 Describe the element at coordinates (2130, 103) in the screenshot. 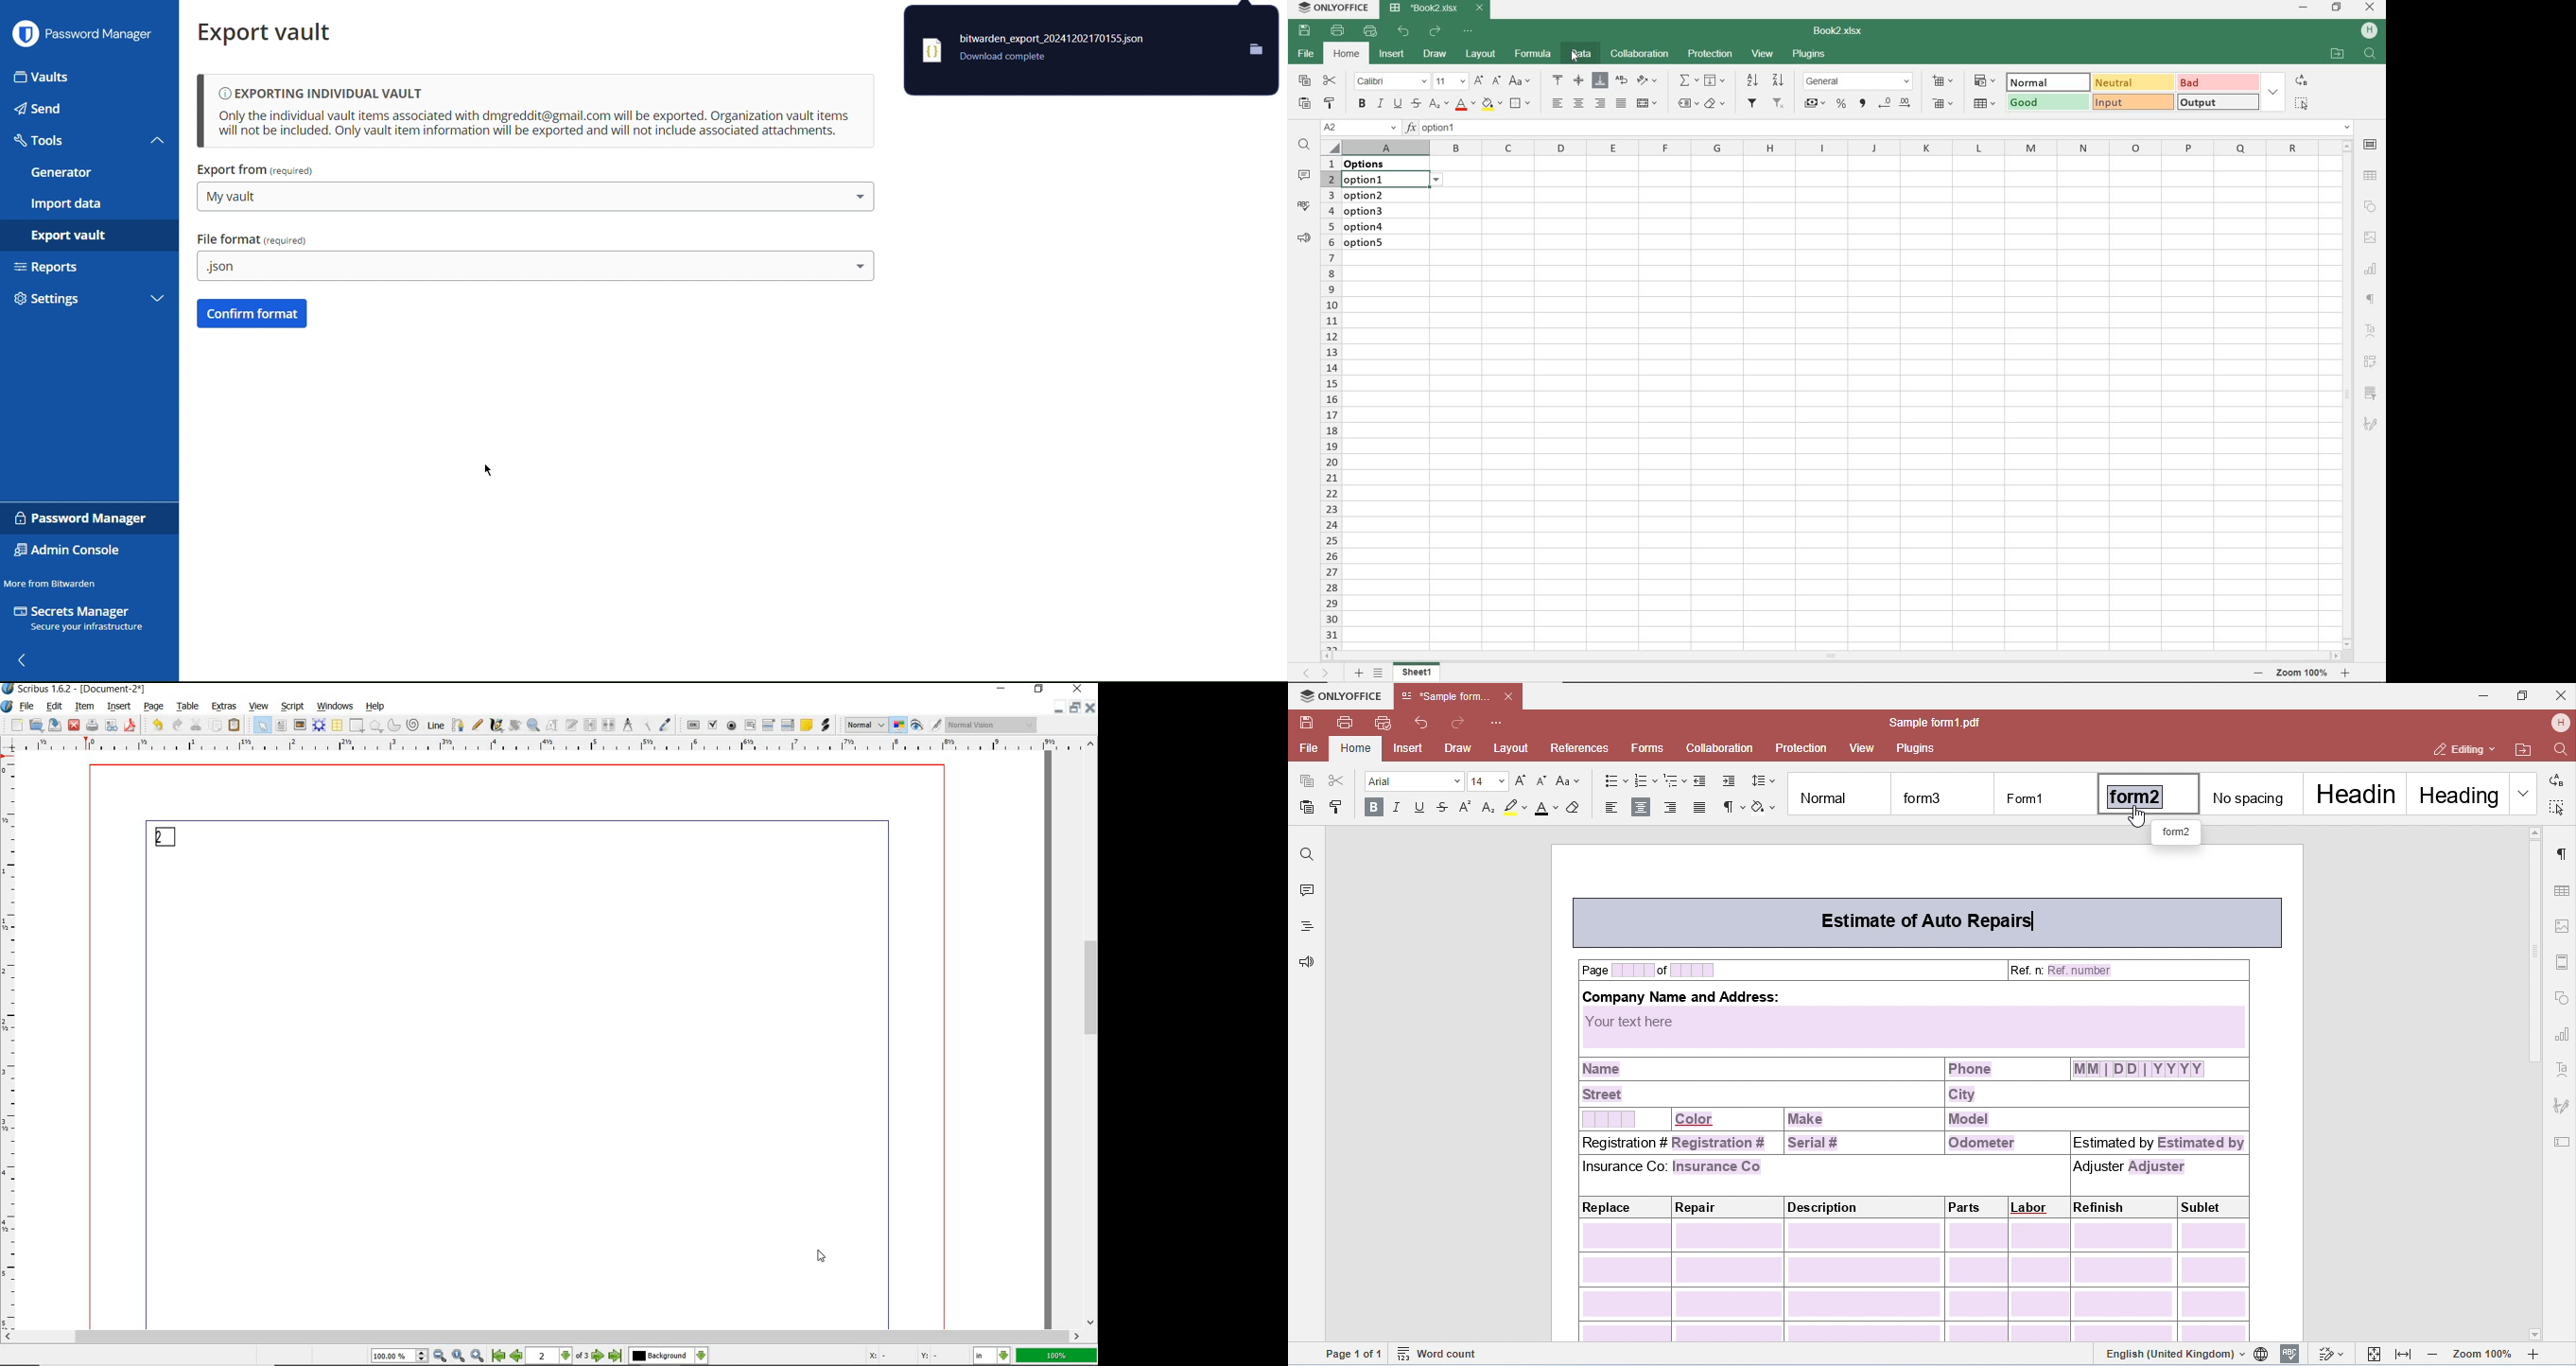

I see `INPUT` at that location.